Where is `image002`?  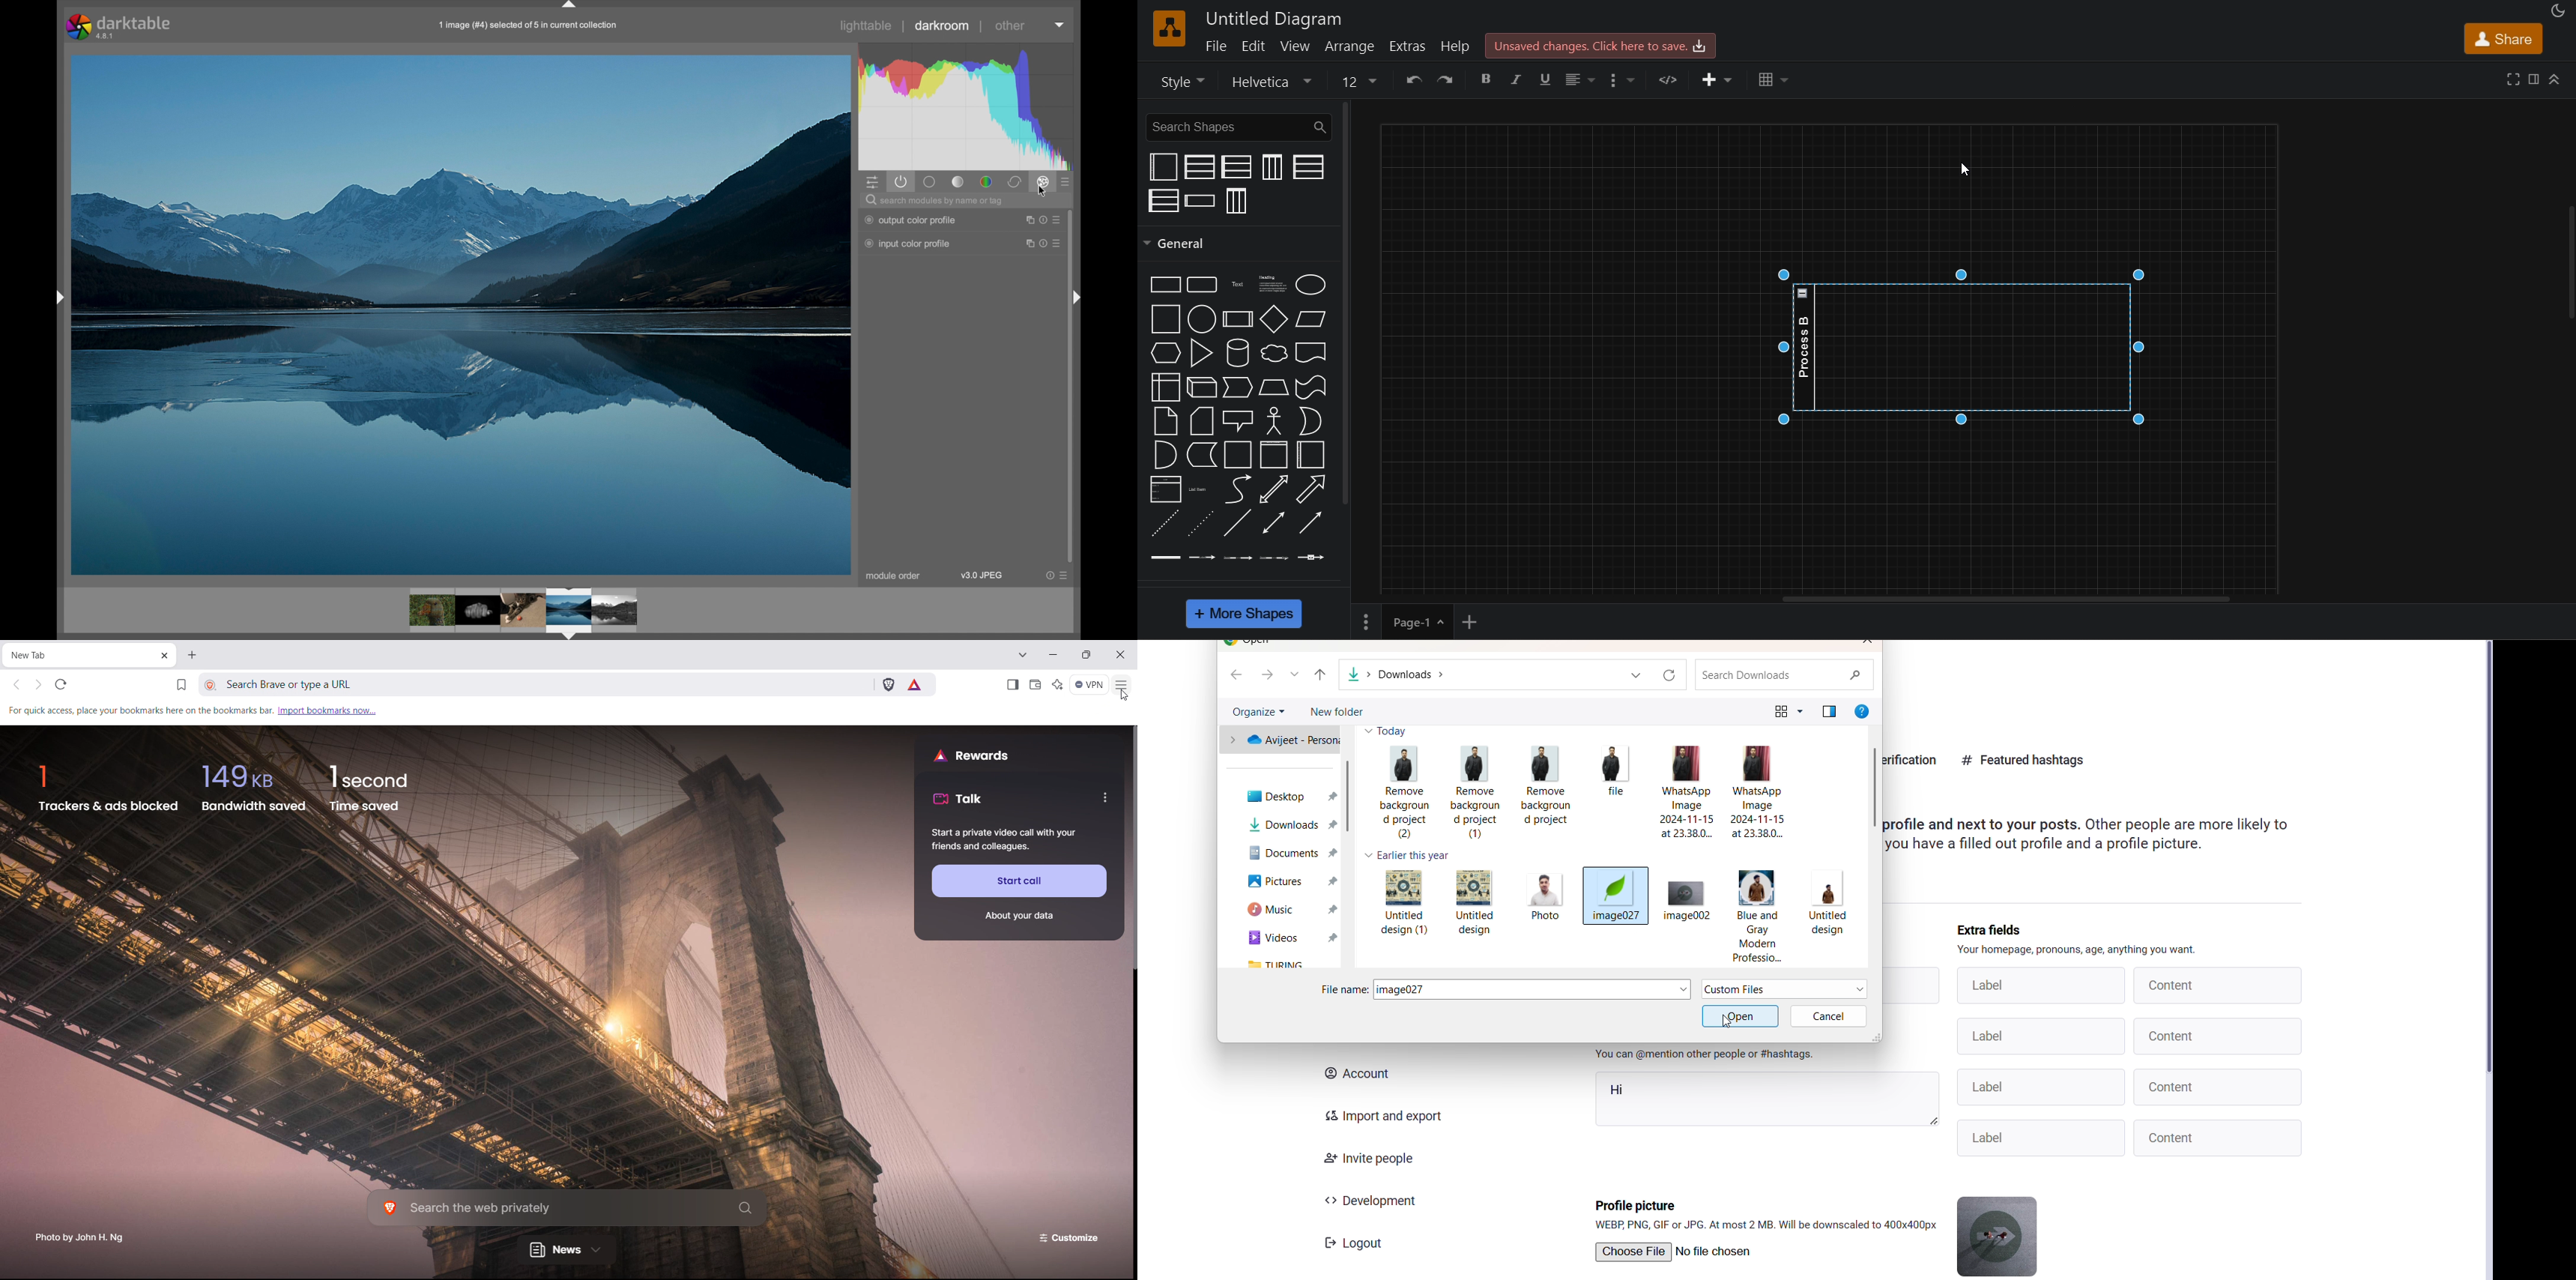 image002 is located at coordinates (1684, 901).